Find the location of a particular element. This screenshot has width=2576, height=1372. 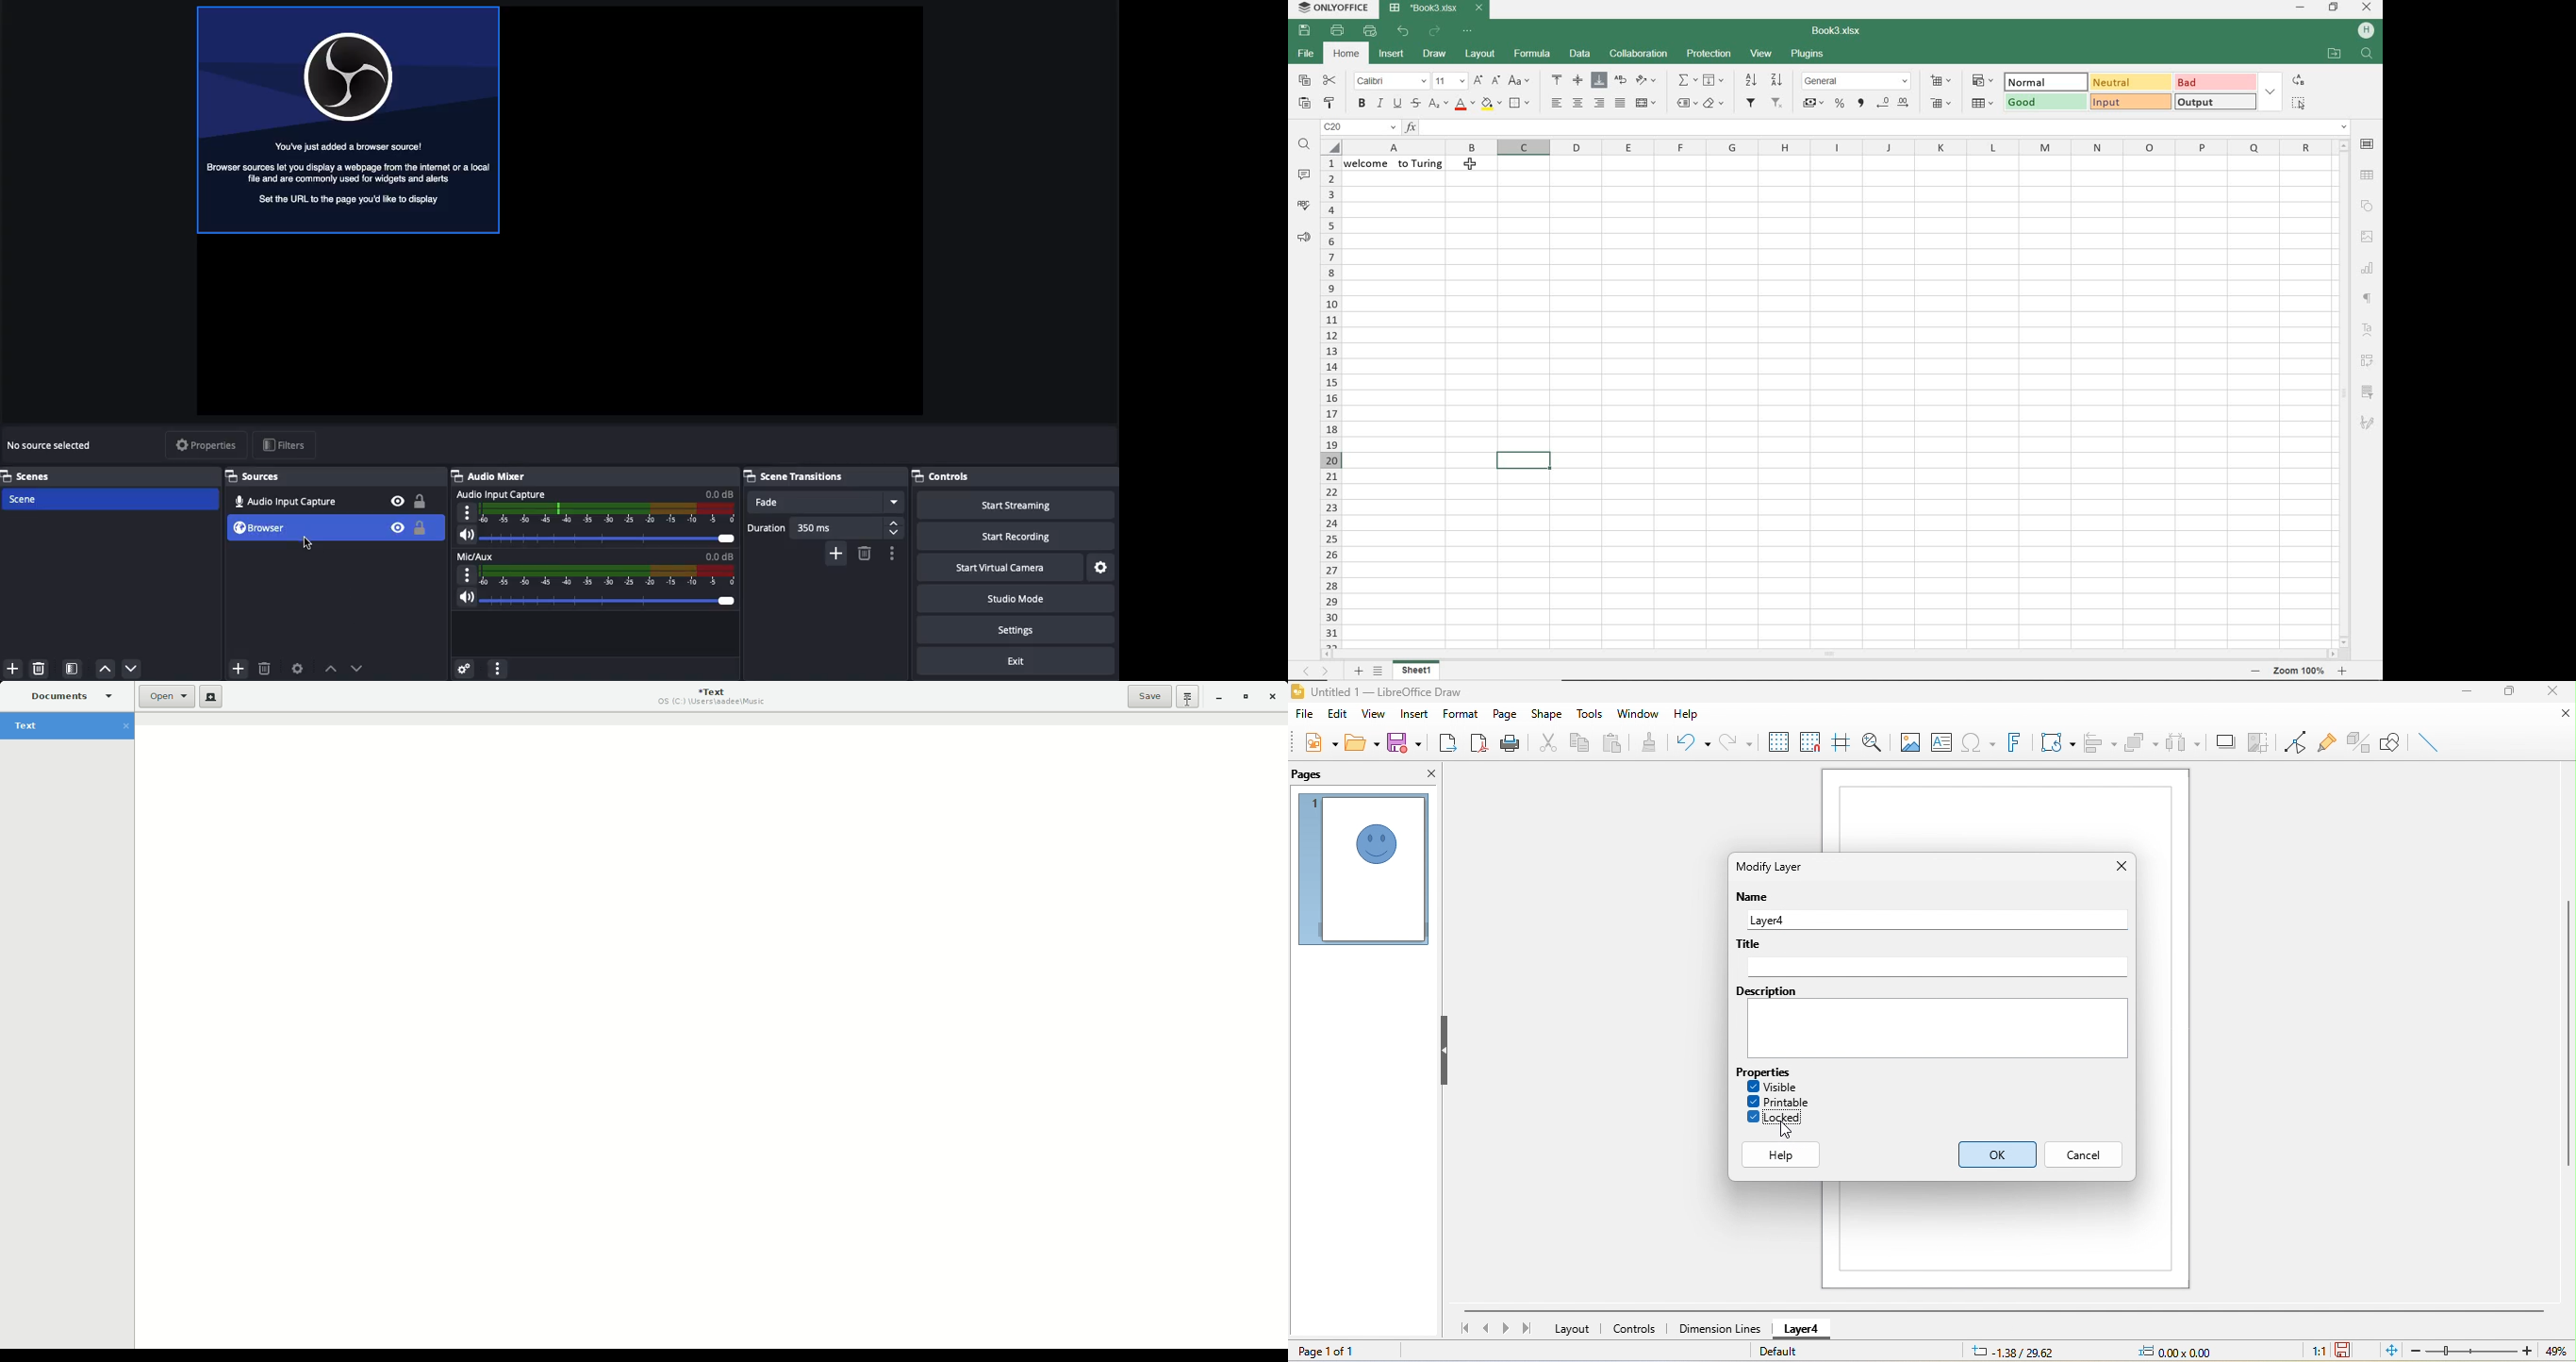

export directly as pdf is located at coordinates (1480, 741).